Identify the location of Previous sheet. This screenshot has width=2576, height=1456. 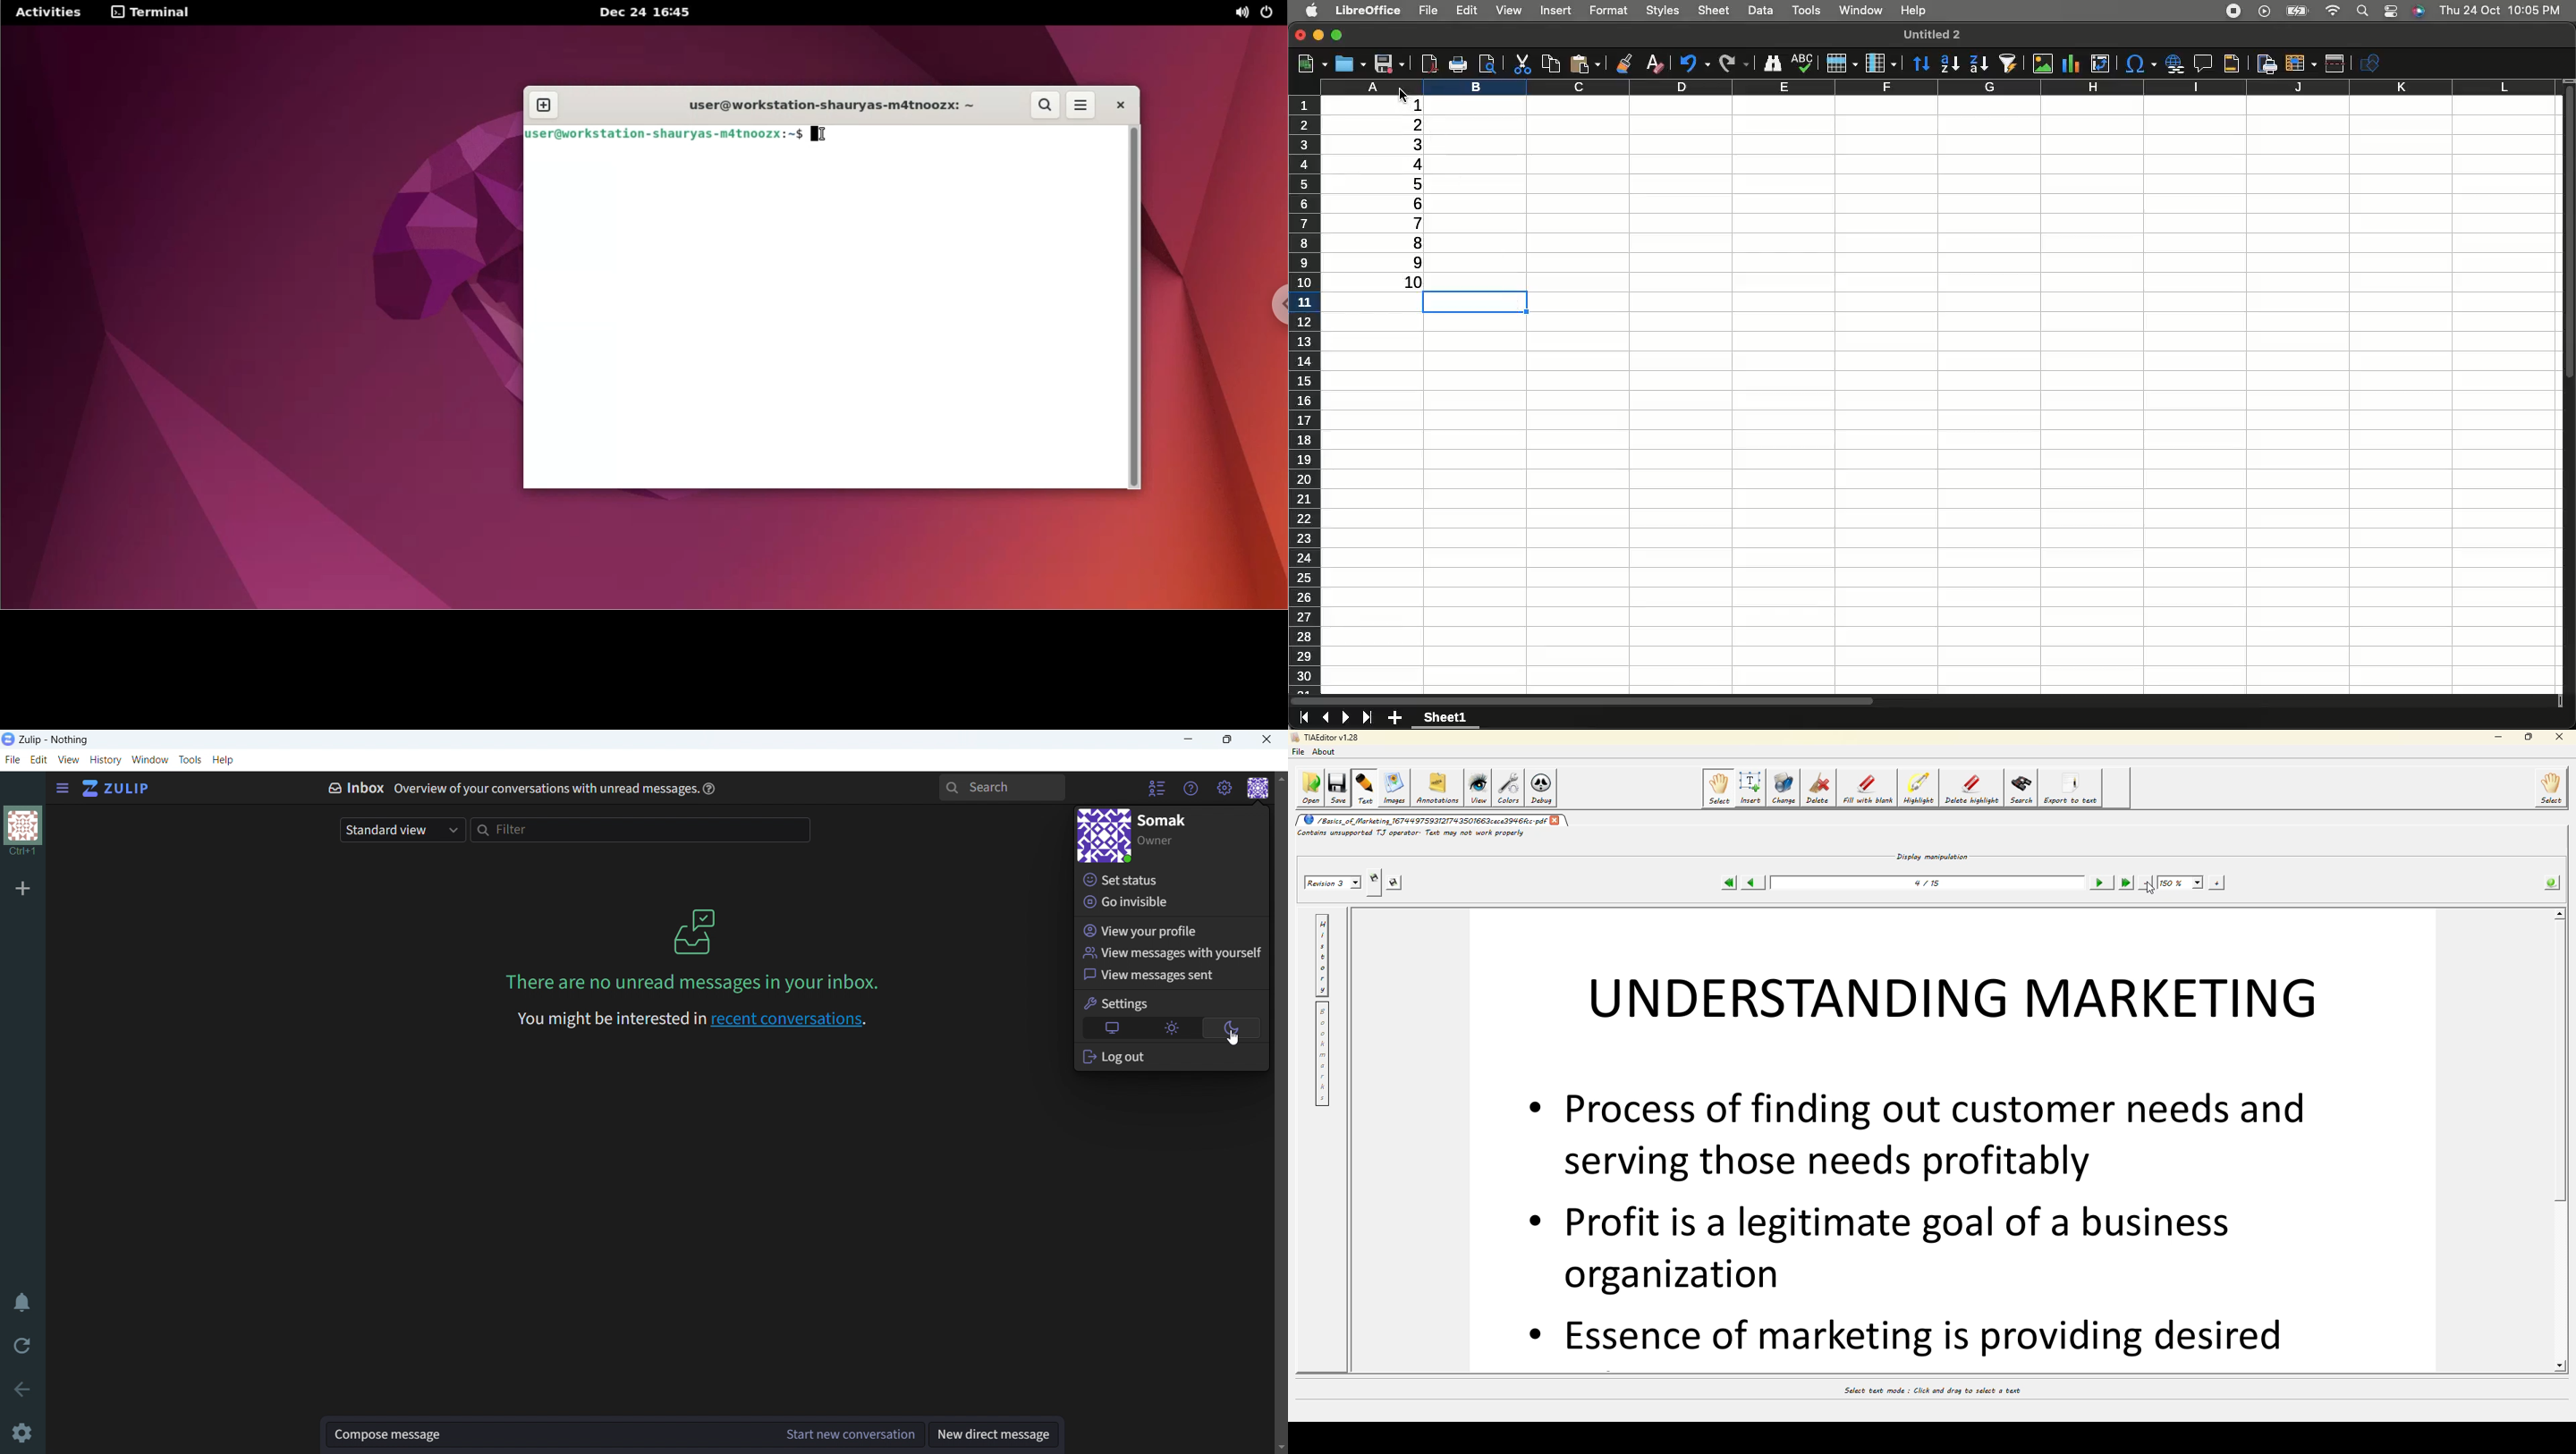
(1326, 719).